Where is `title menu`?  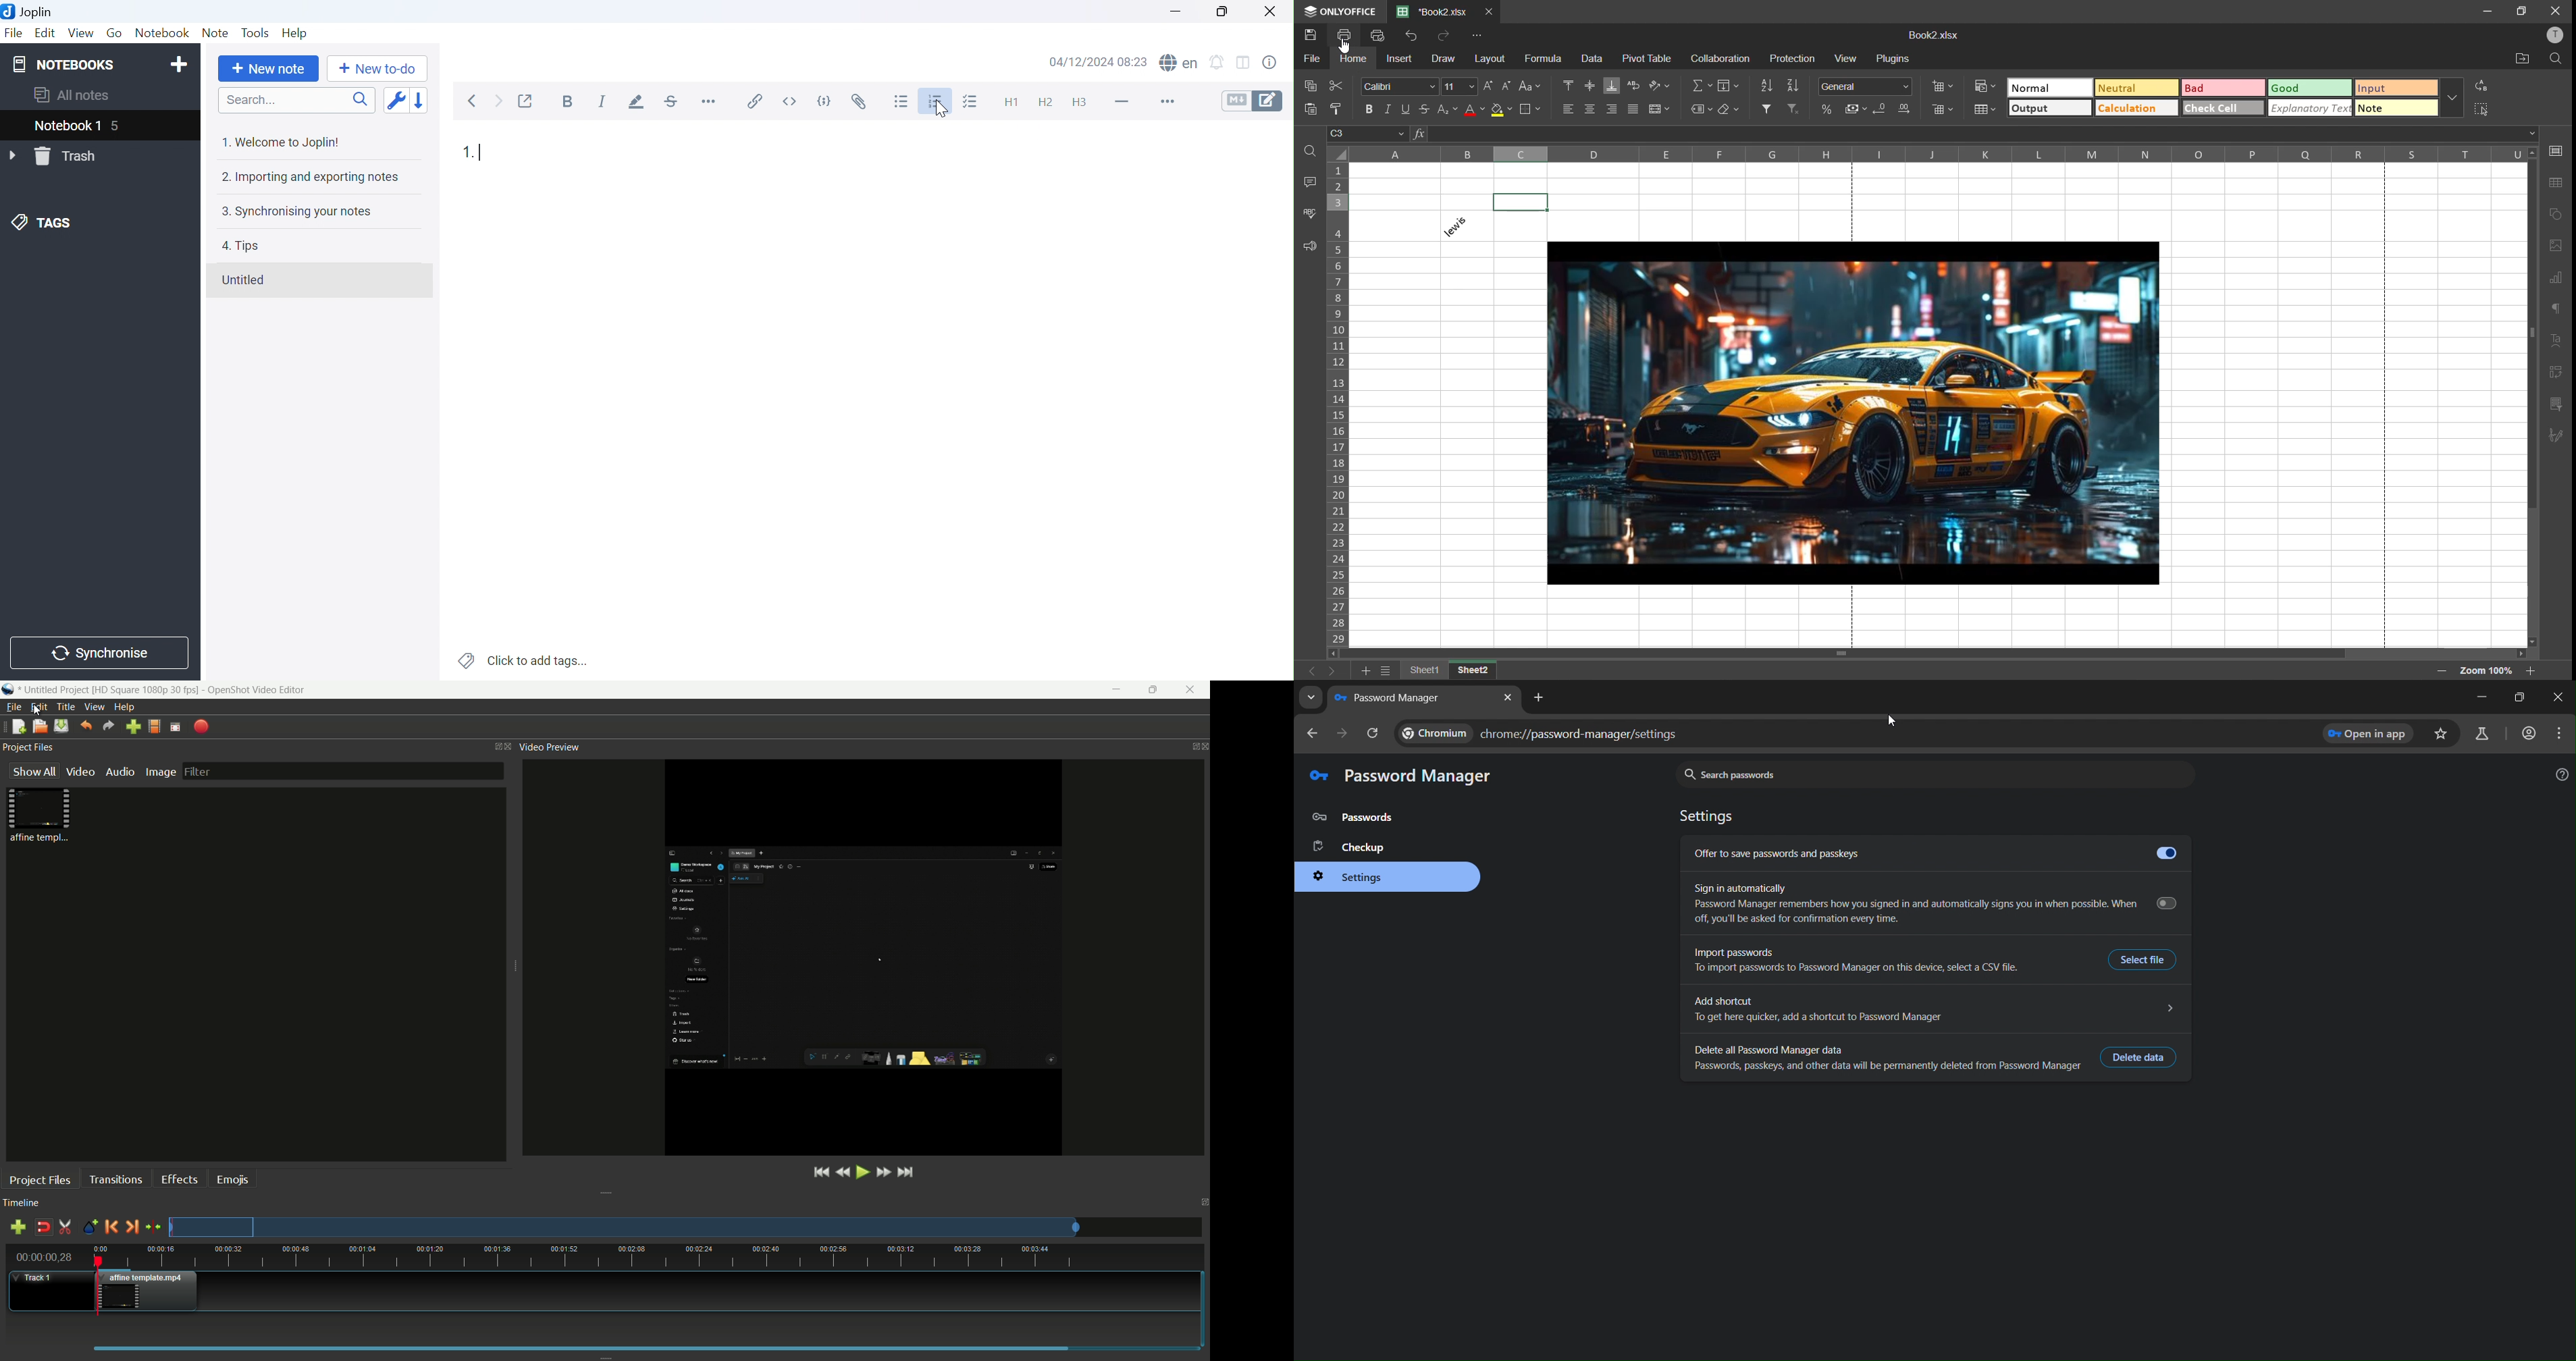
title menu is located at coordinates (66, 706).